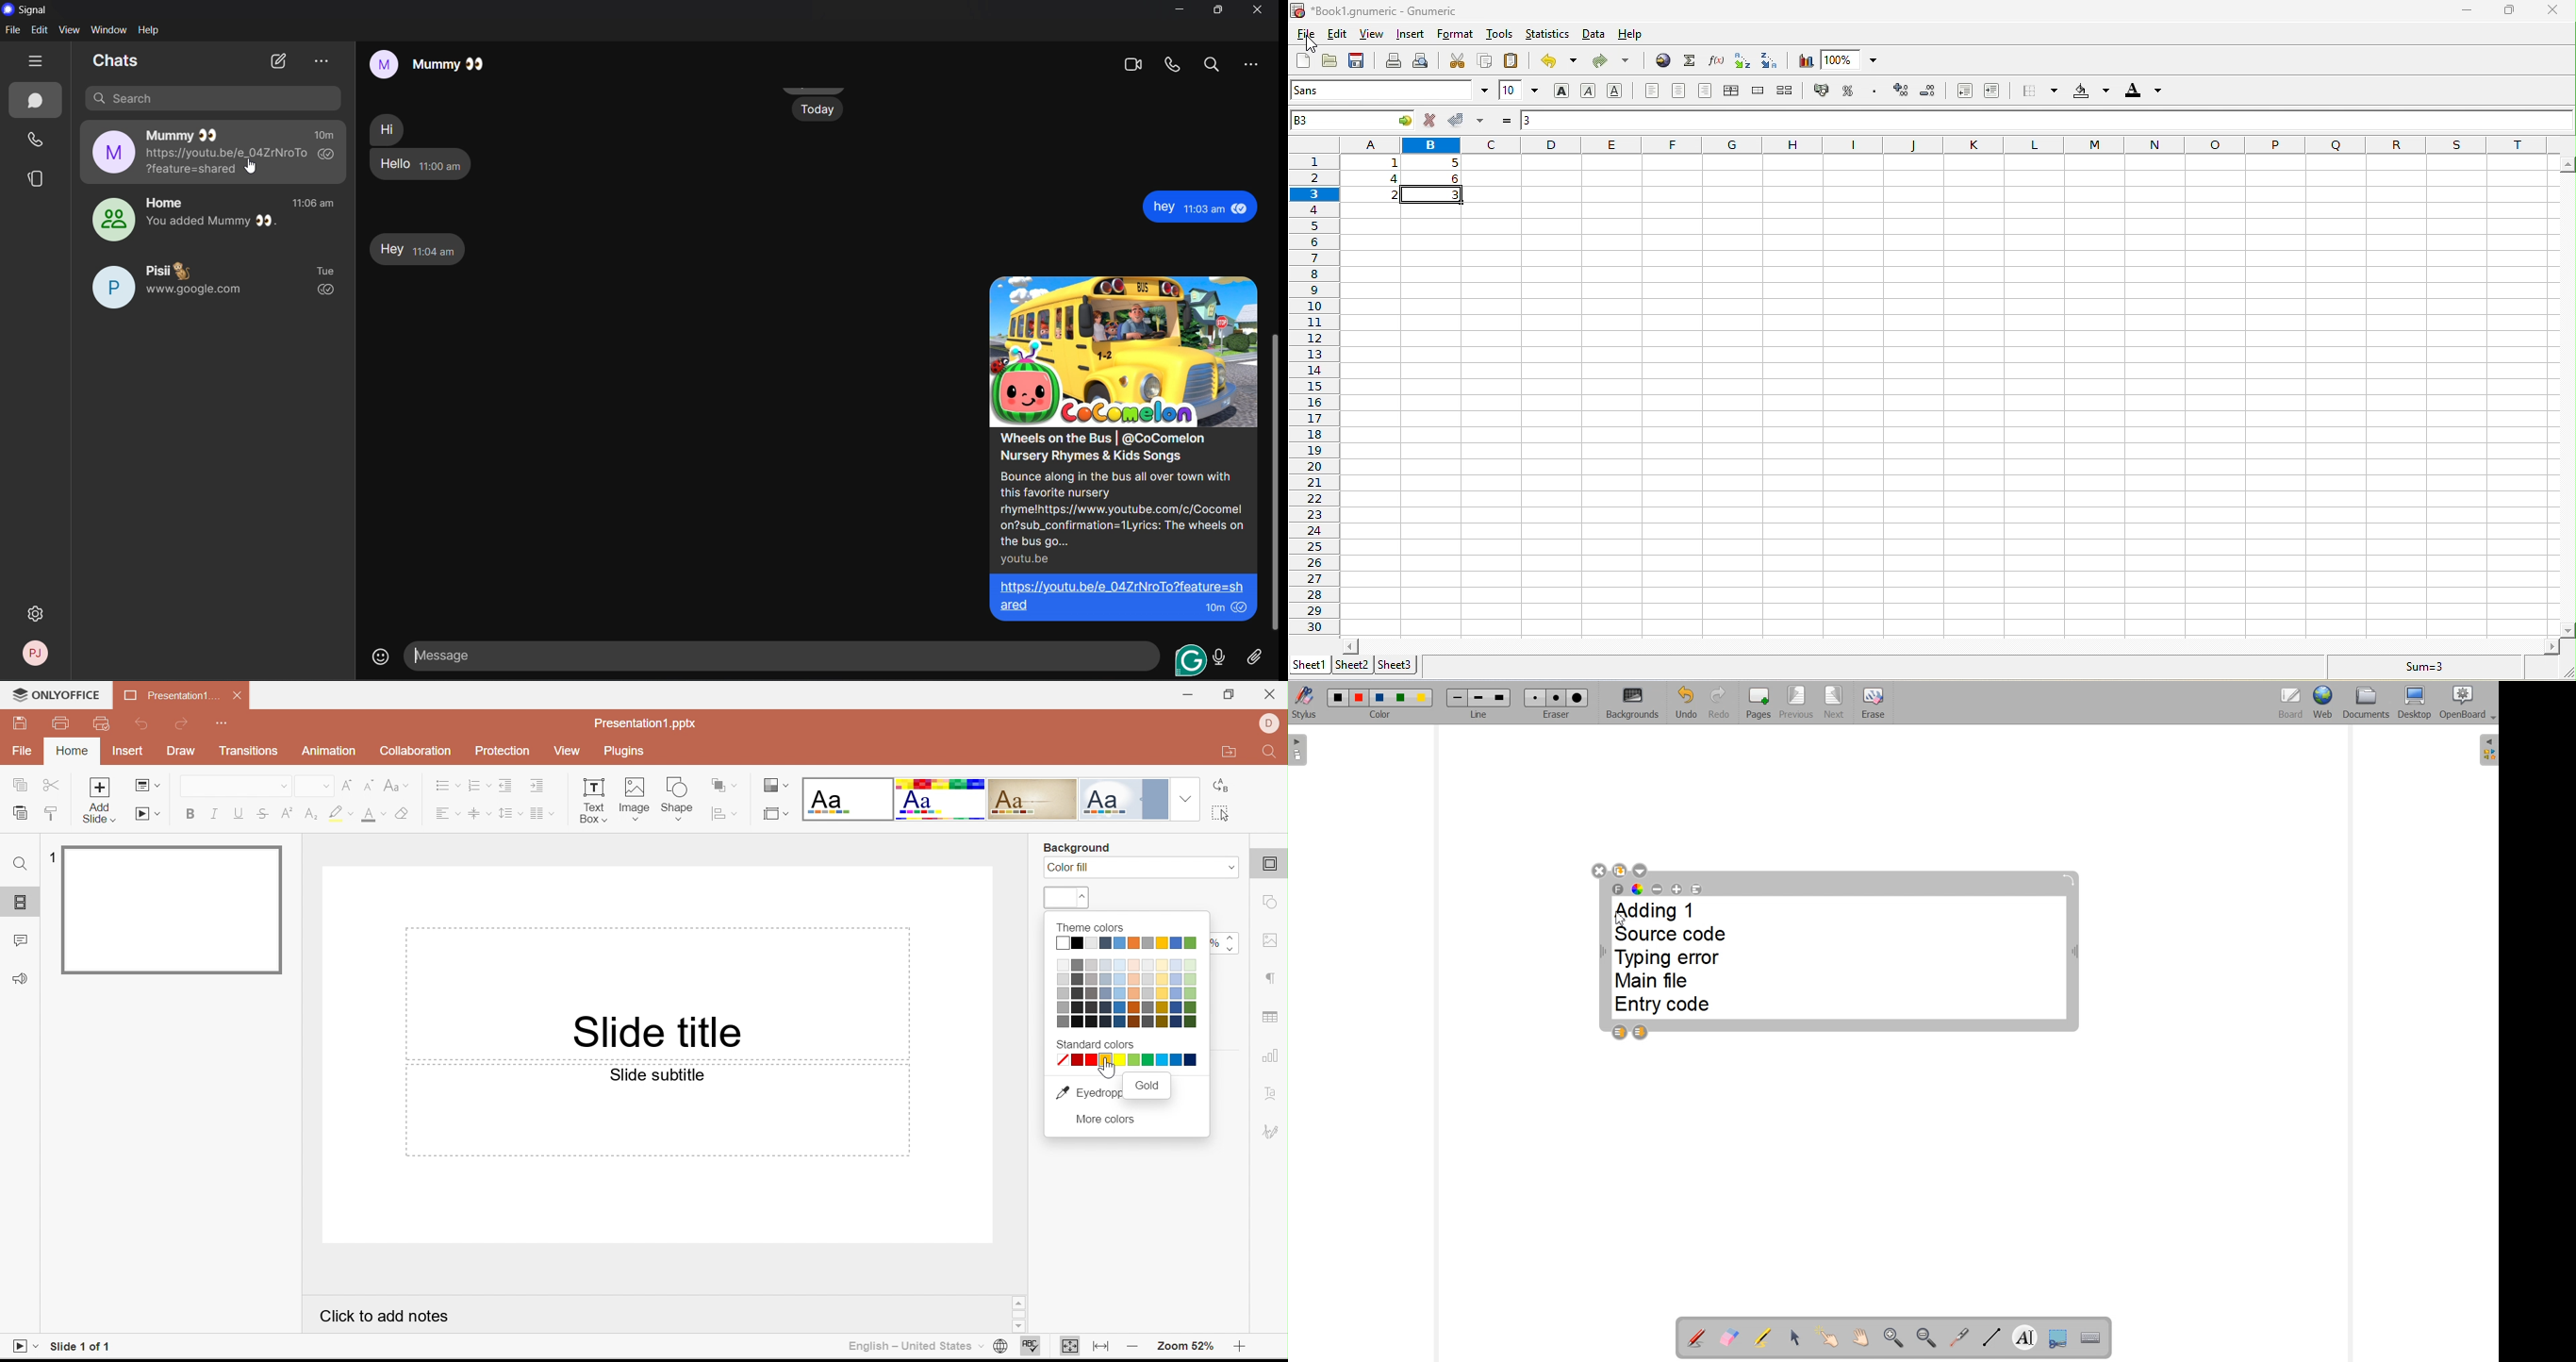  What do you see at coordinates (323, 62) in the screenshot?
I see `view archieve` at bounding box center [323, 62].